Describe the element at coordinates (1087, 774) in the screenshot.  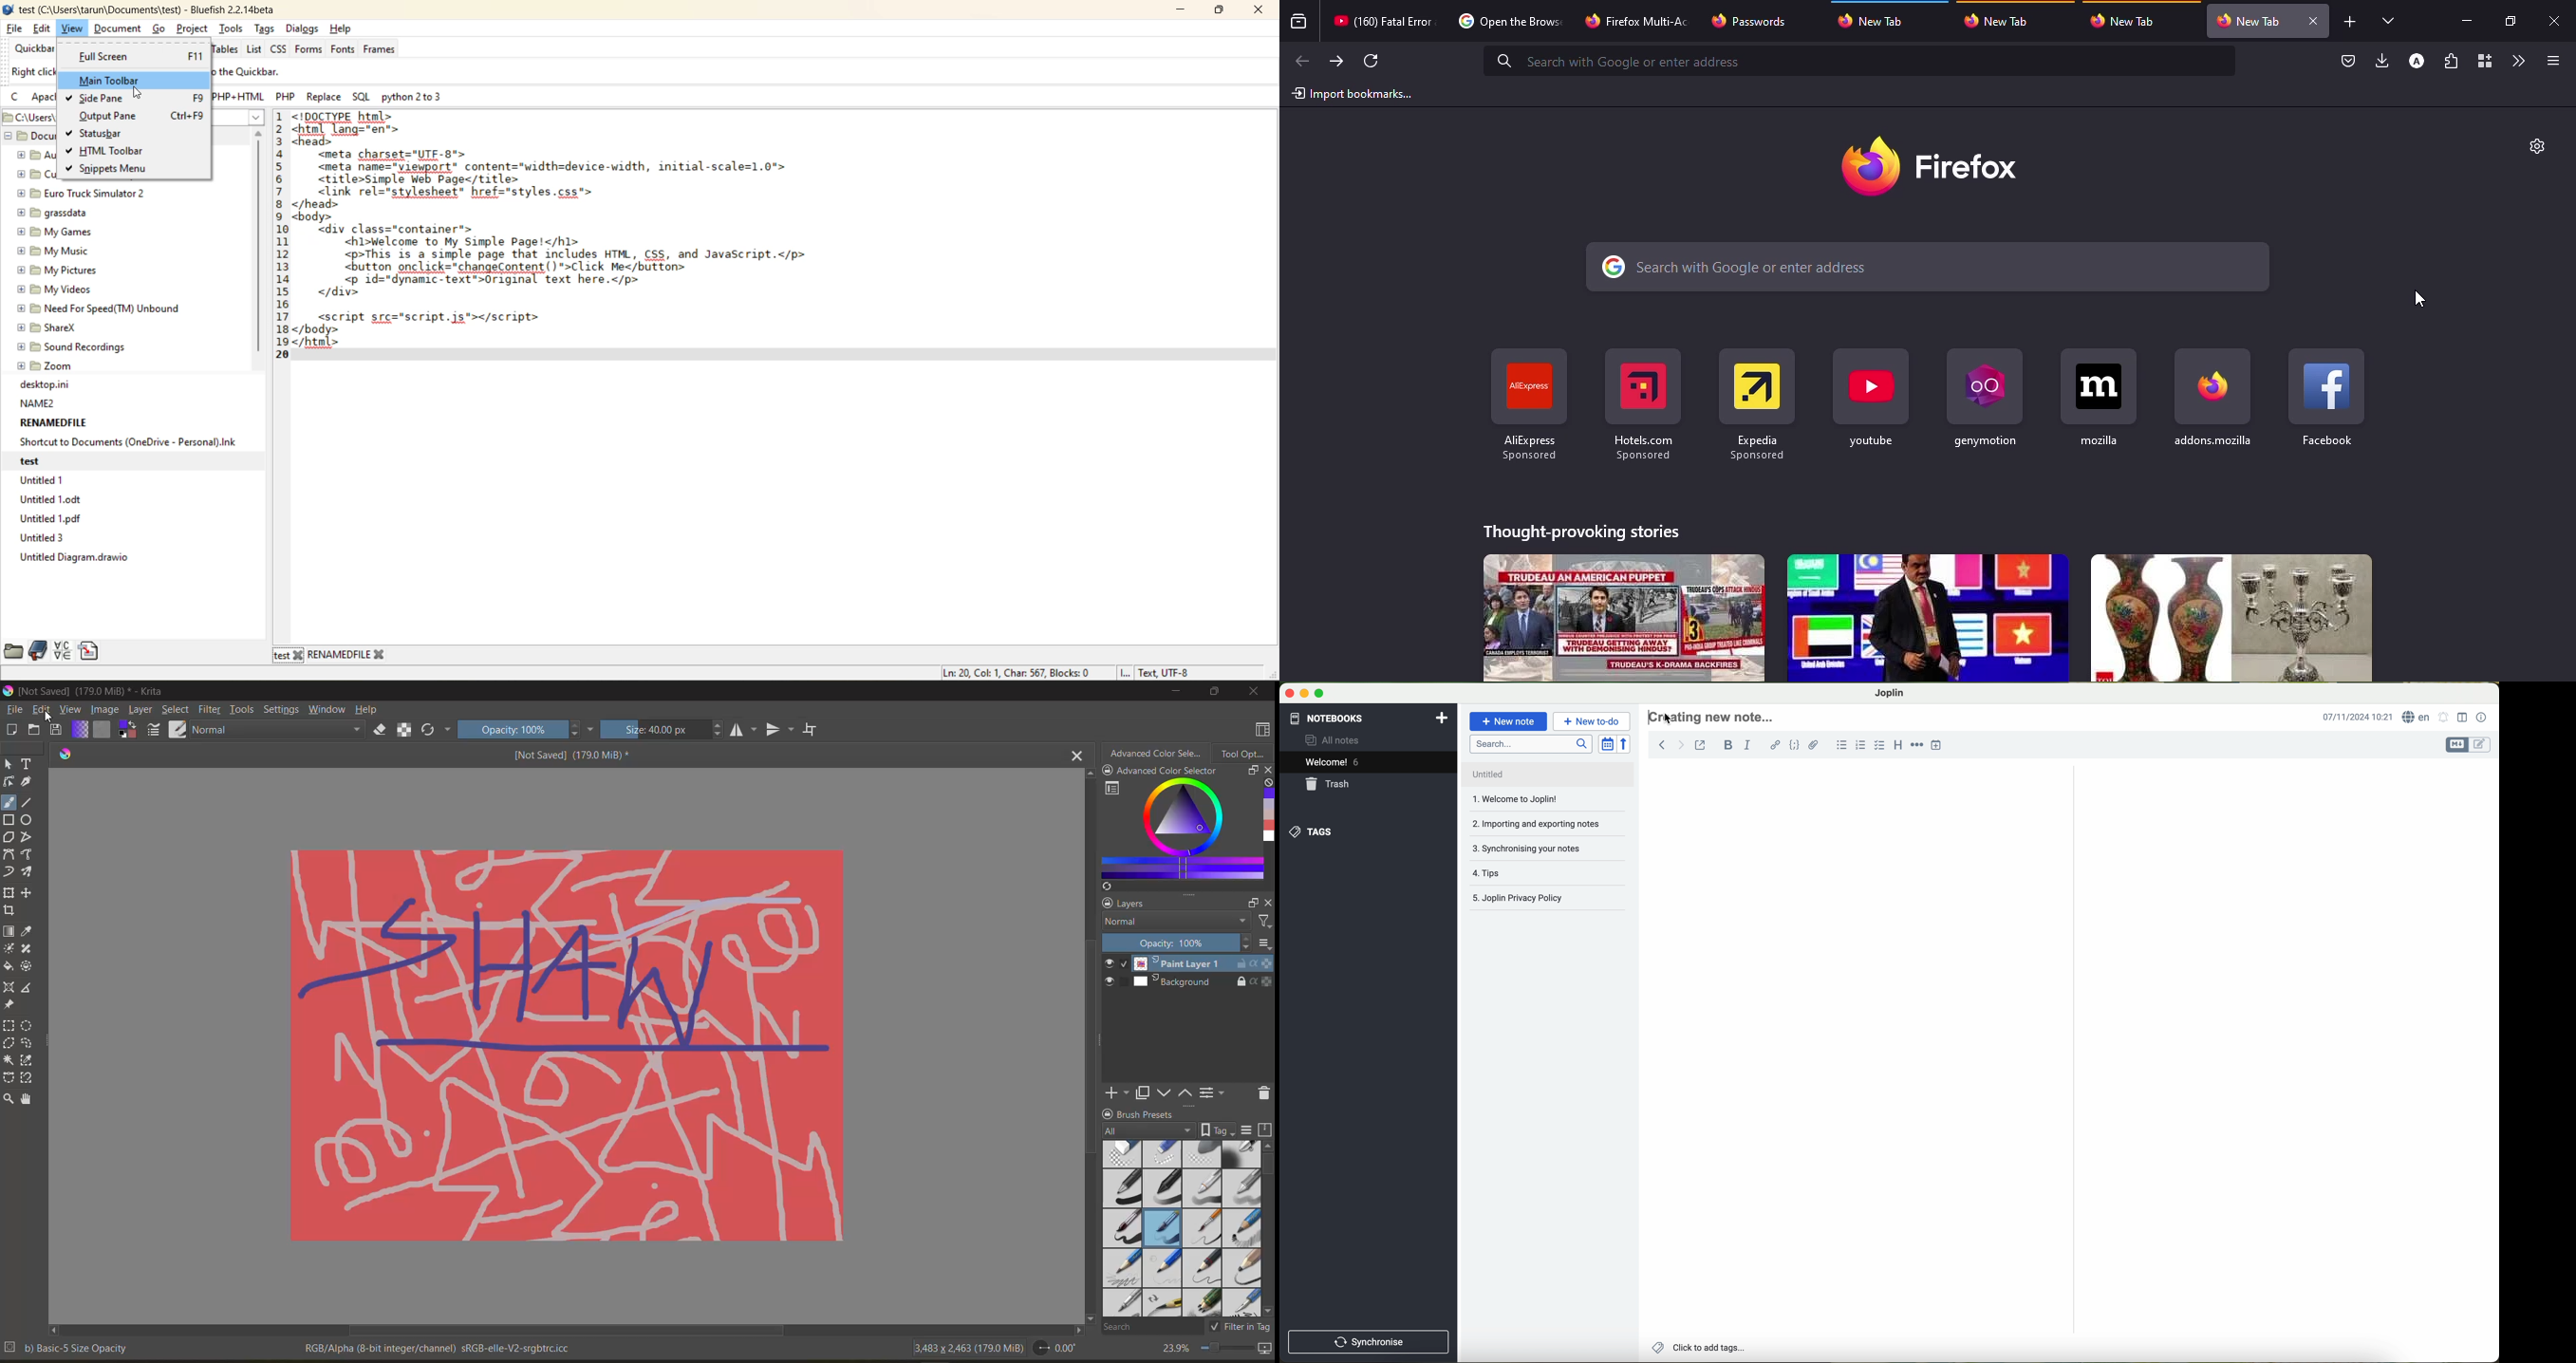
I see `scroll up` at that location.